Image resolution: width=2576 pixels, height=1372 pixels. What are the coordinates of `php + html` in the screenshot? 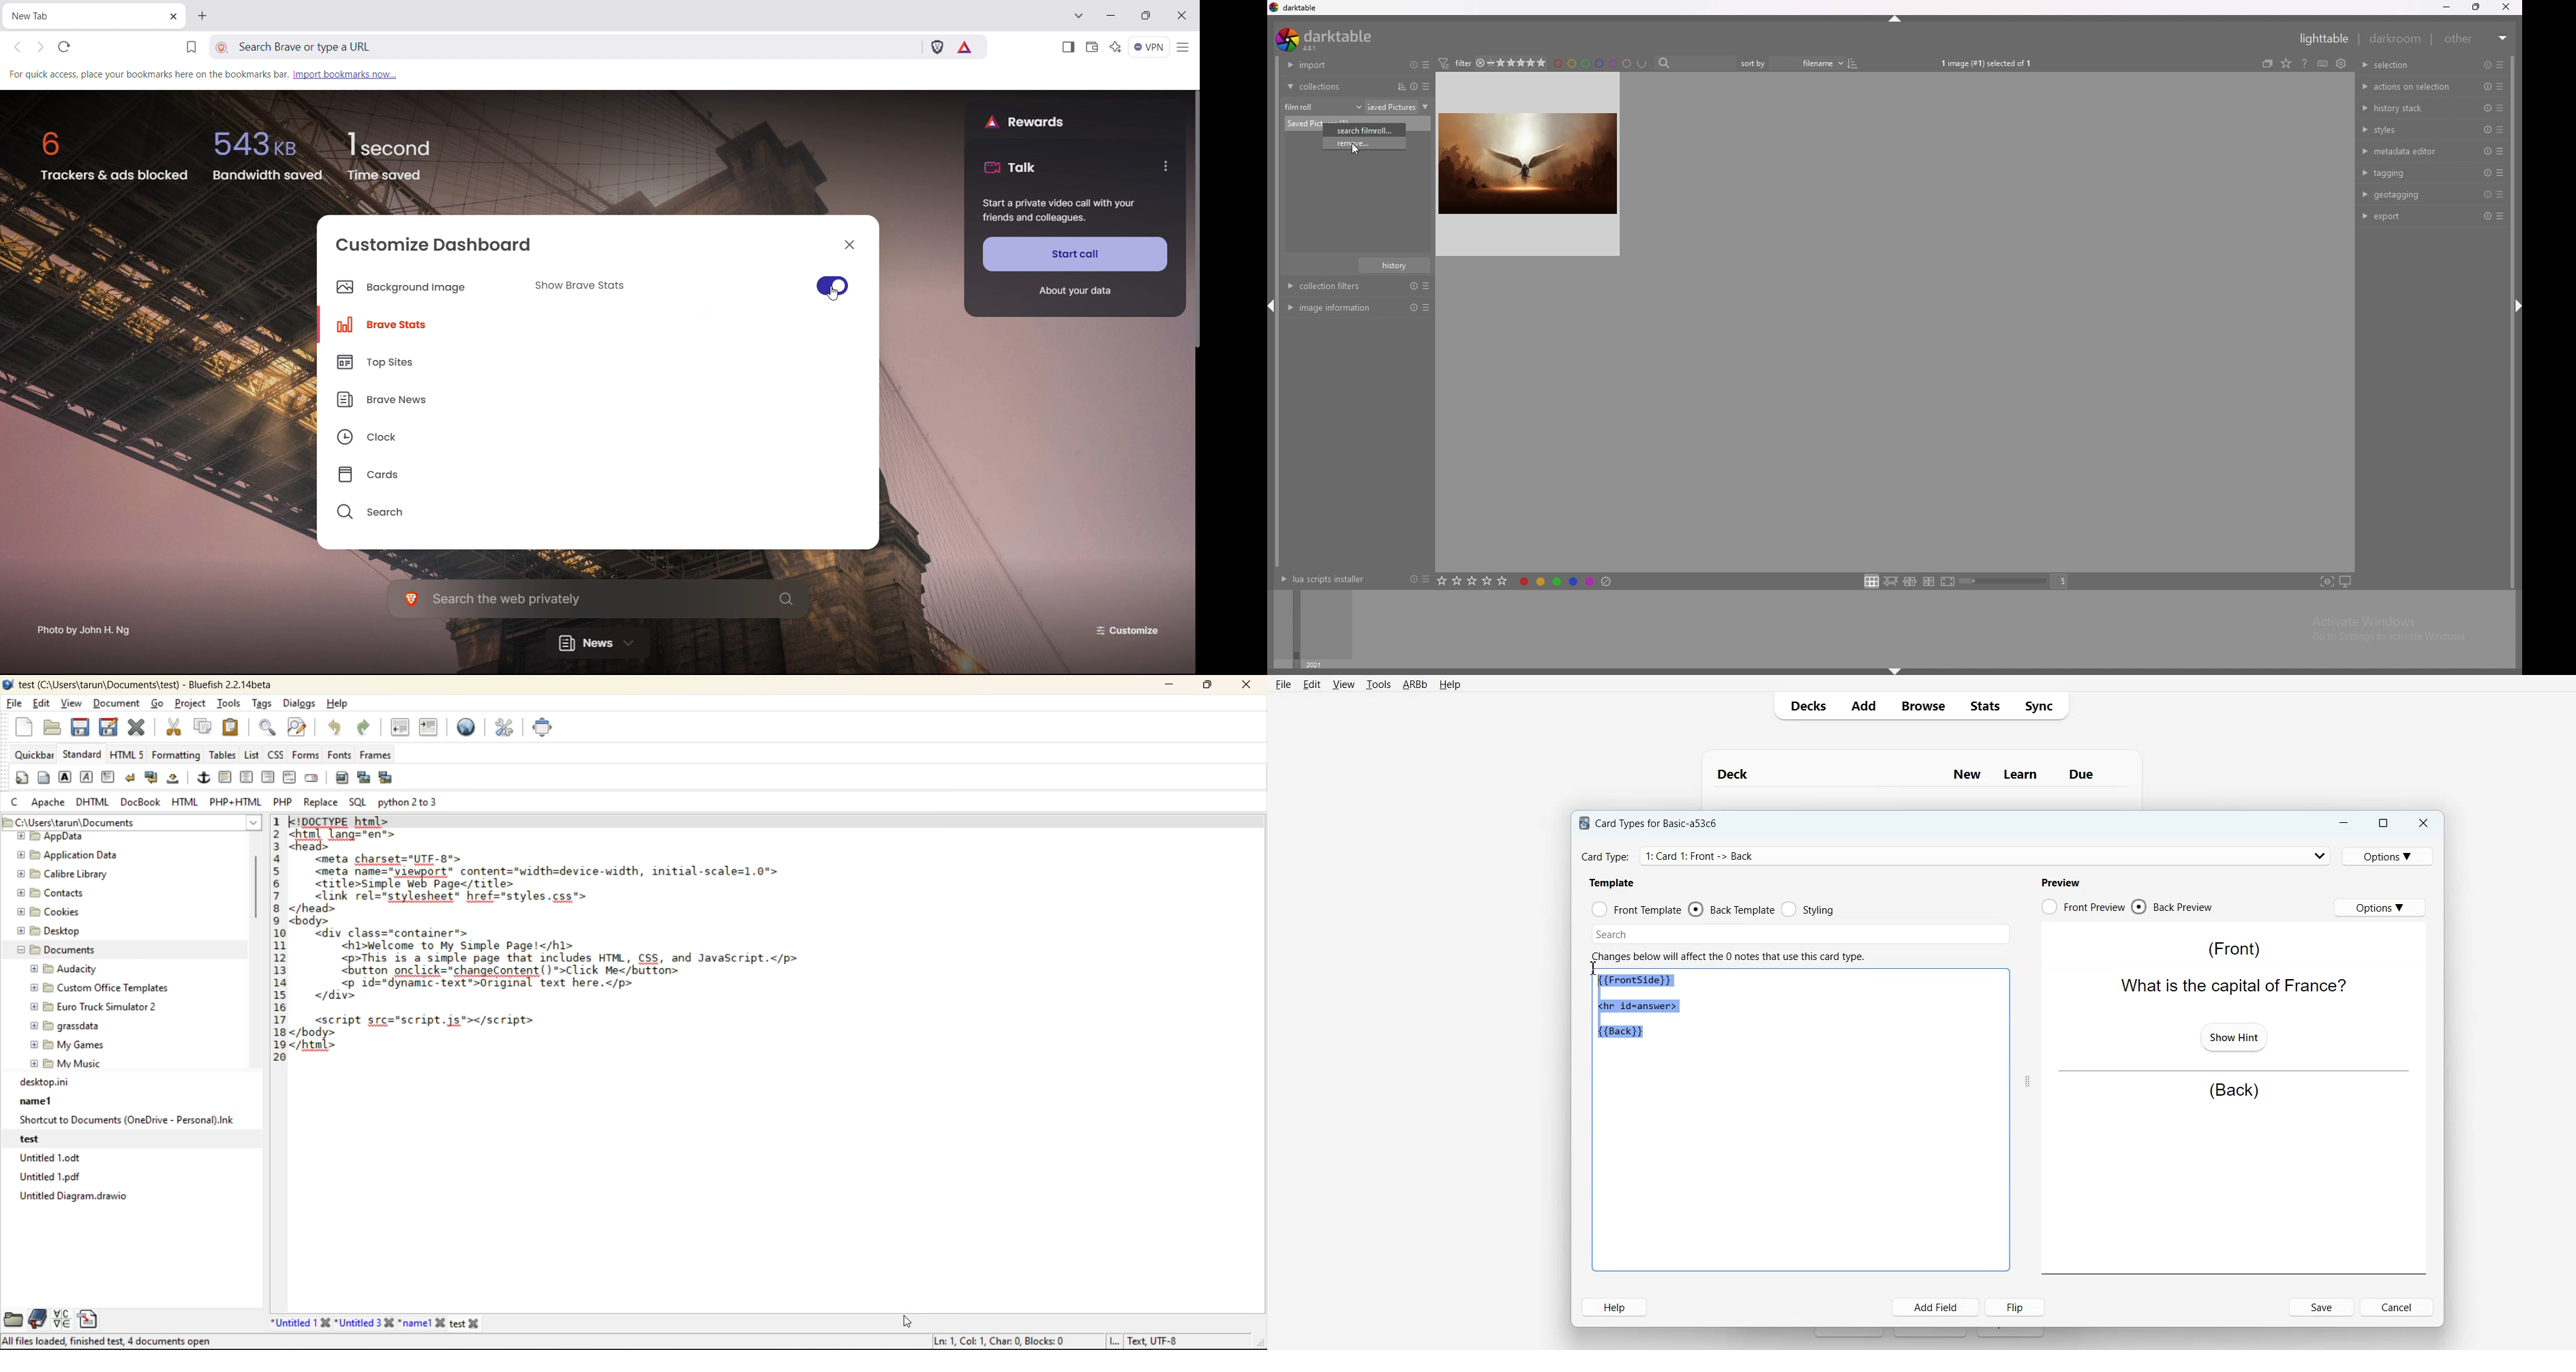 It's located at (236, 804).